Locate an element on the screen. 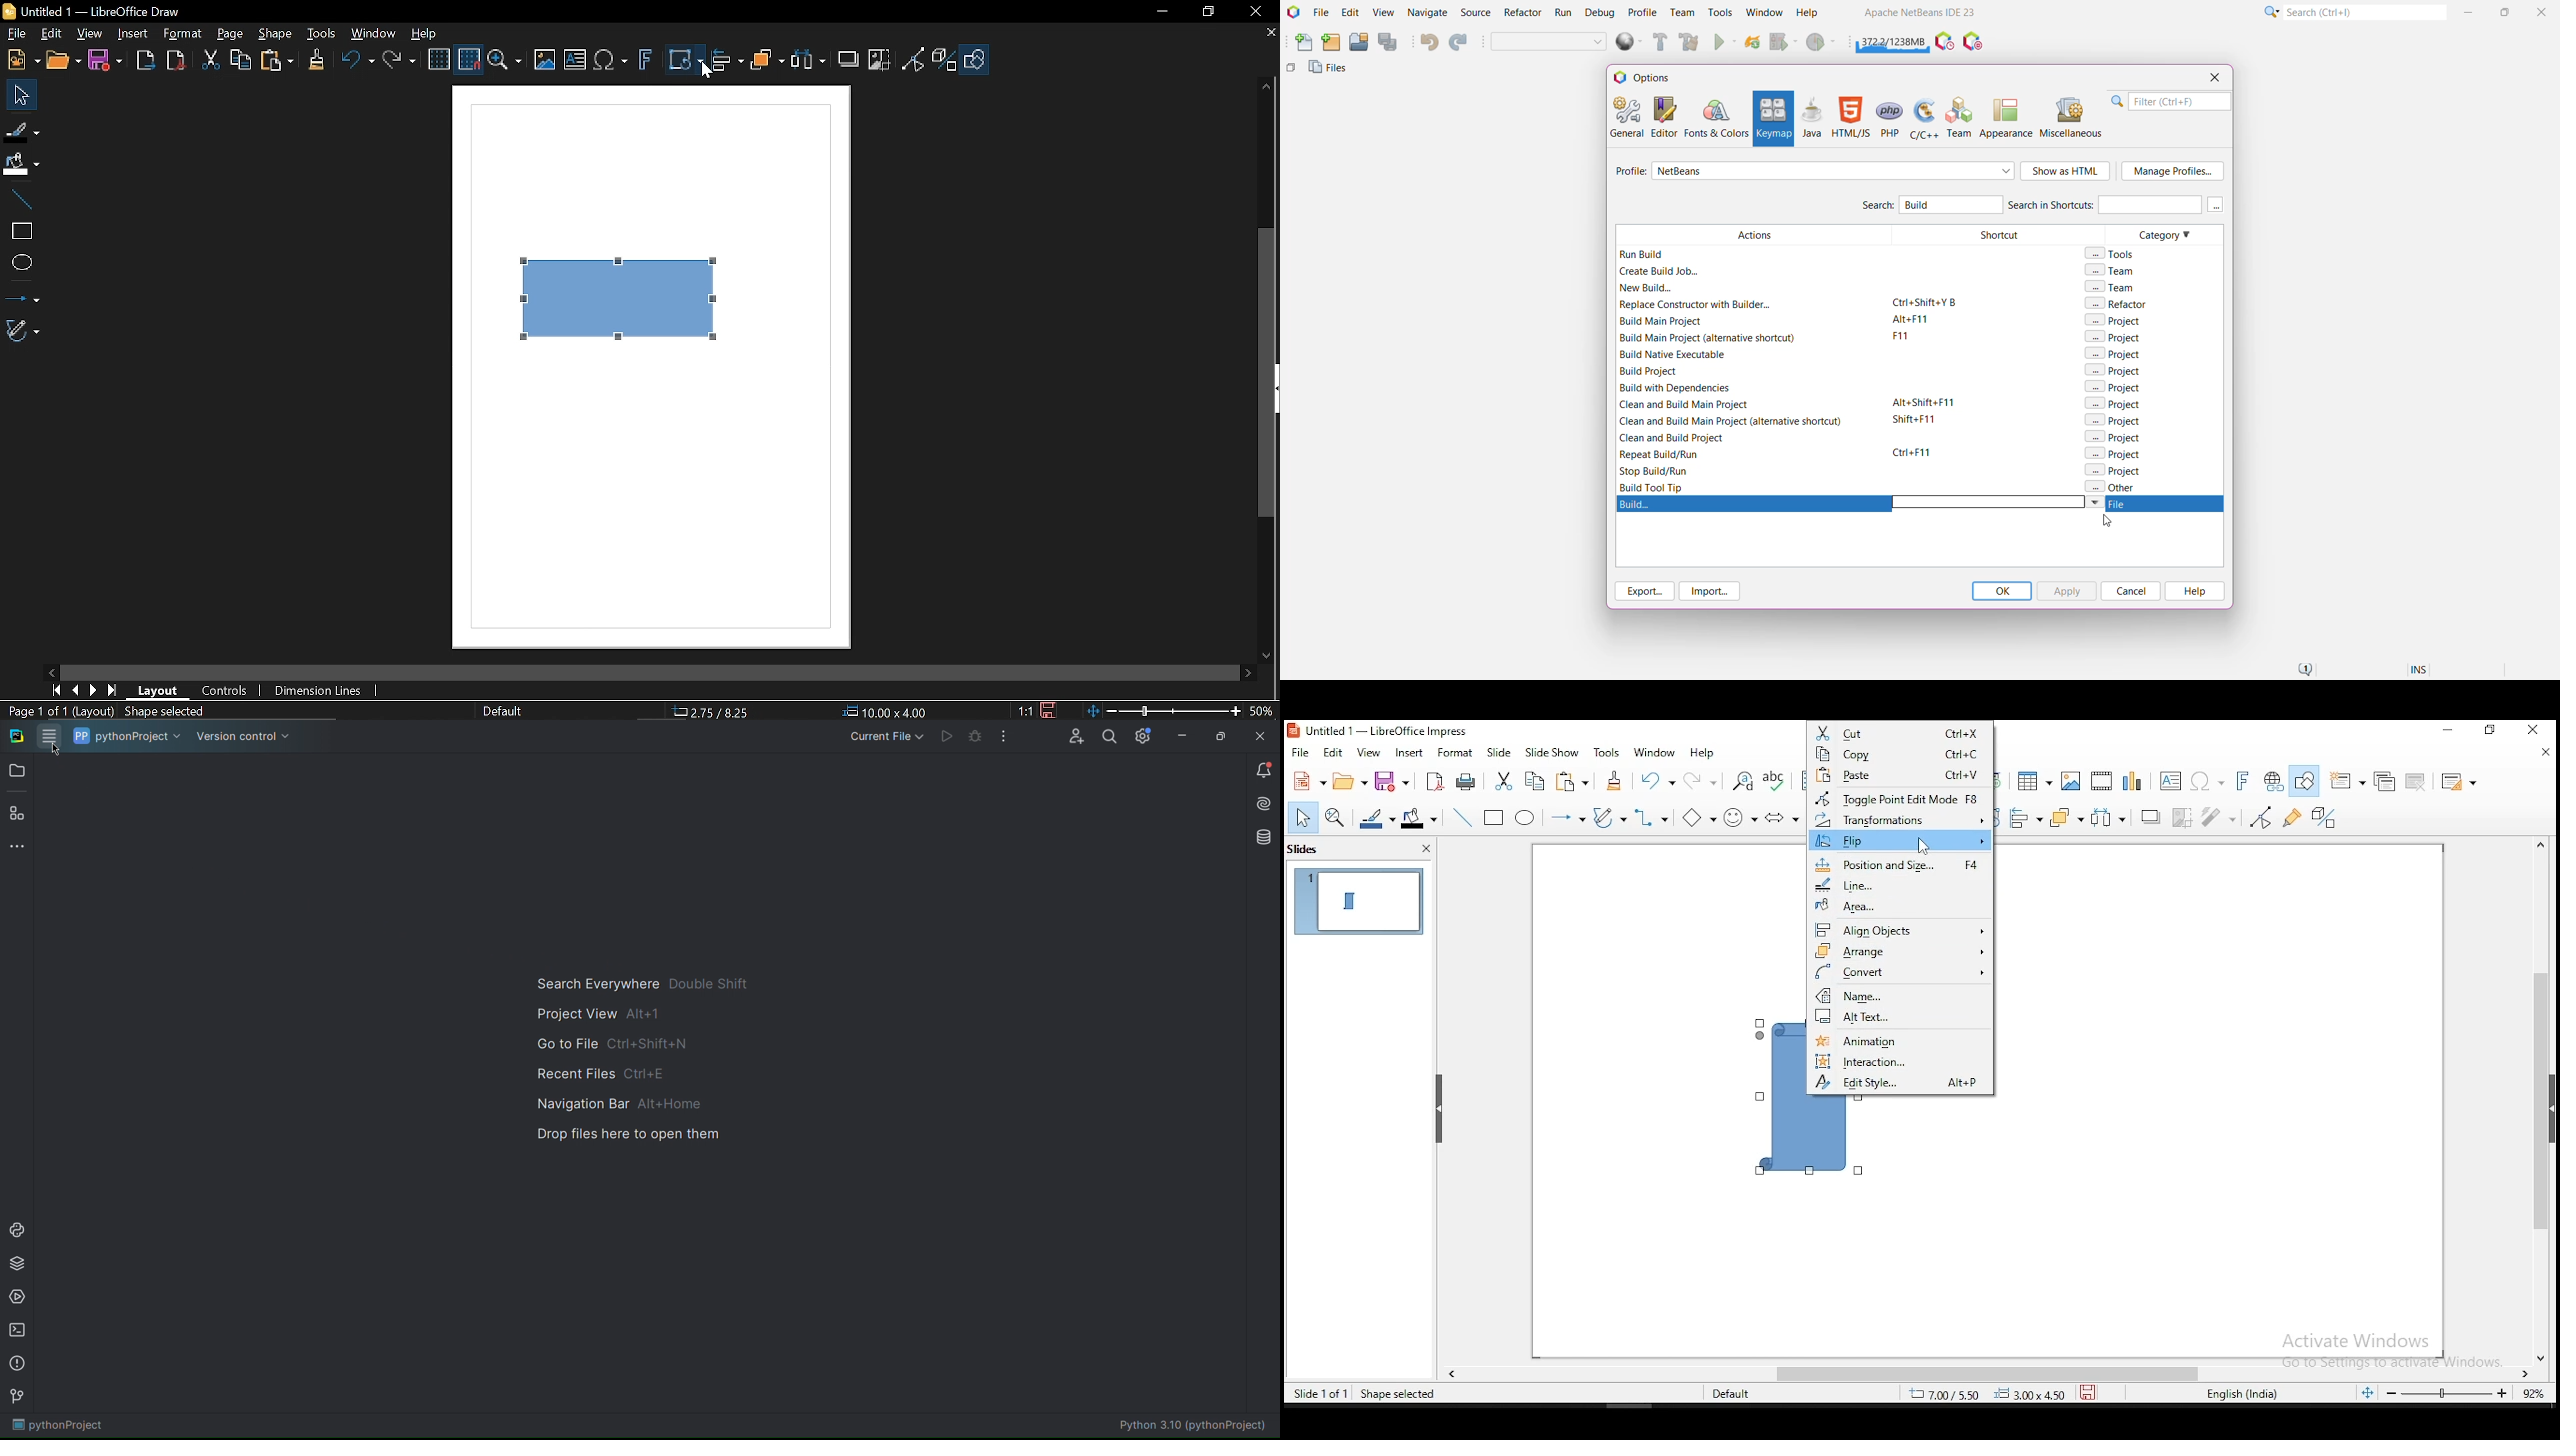  crop image is located at coordinates (2182, 816).